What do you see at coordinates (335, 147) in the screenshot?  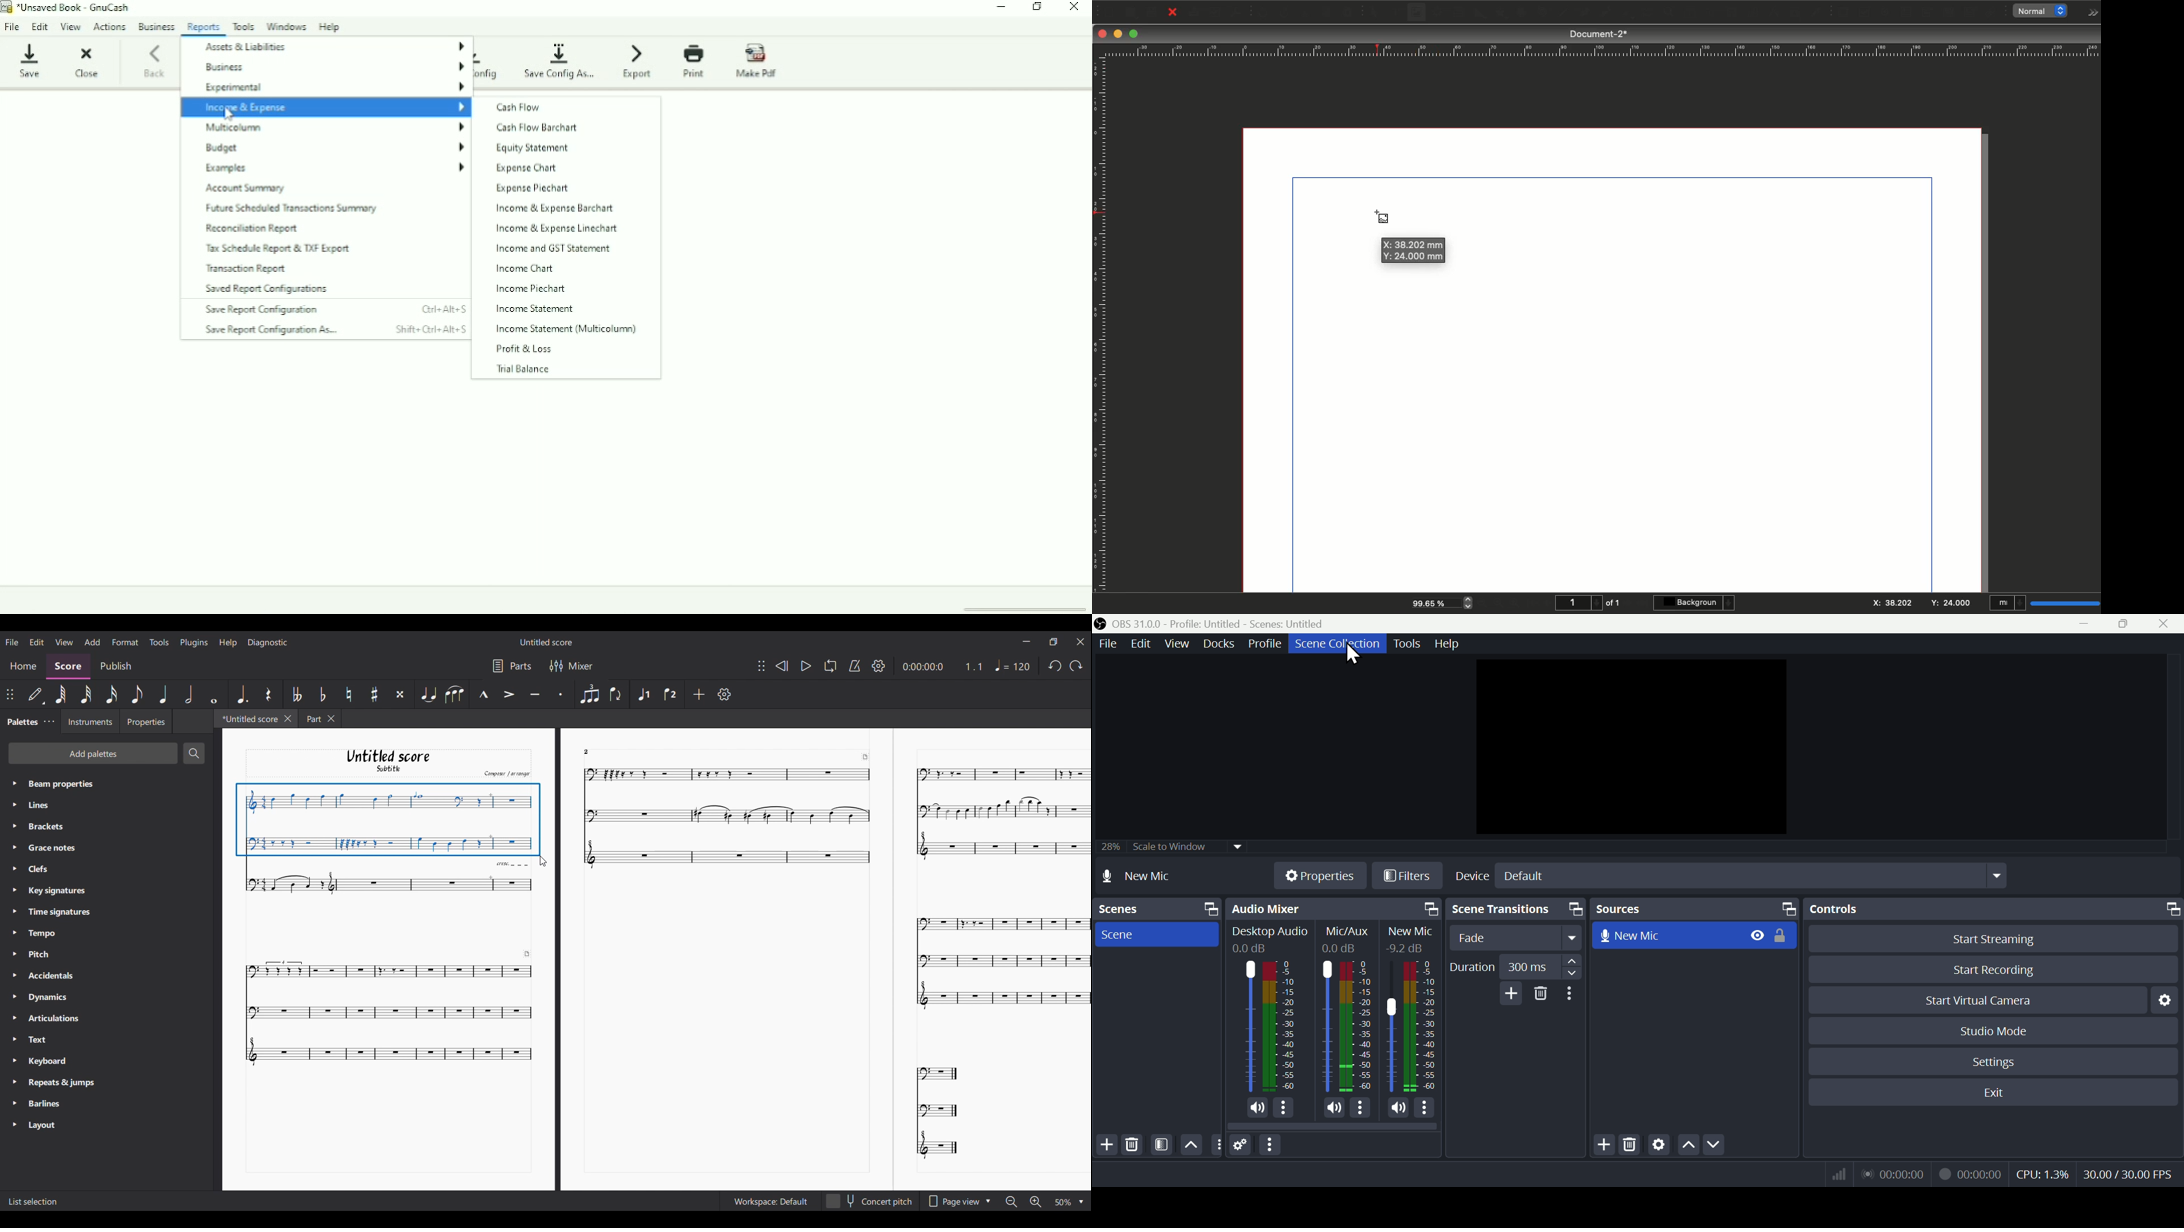 I see `Budget` at bounding box center [335, 147].